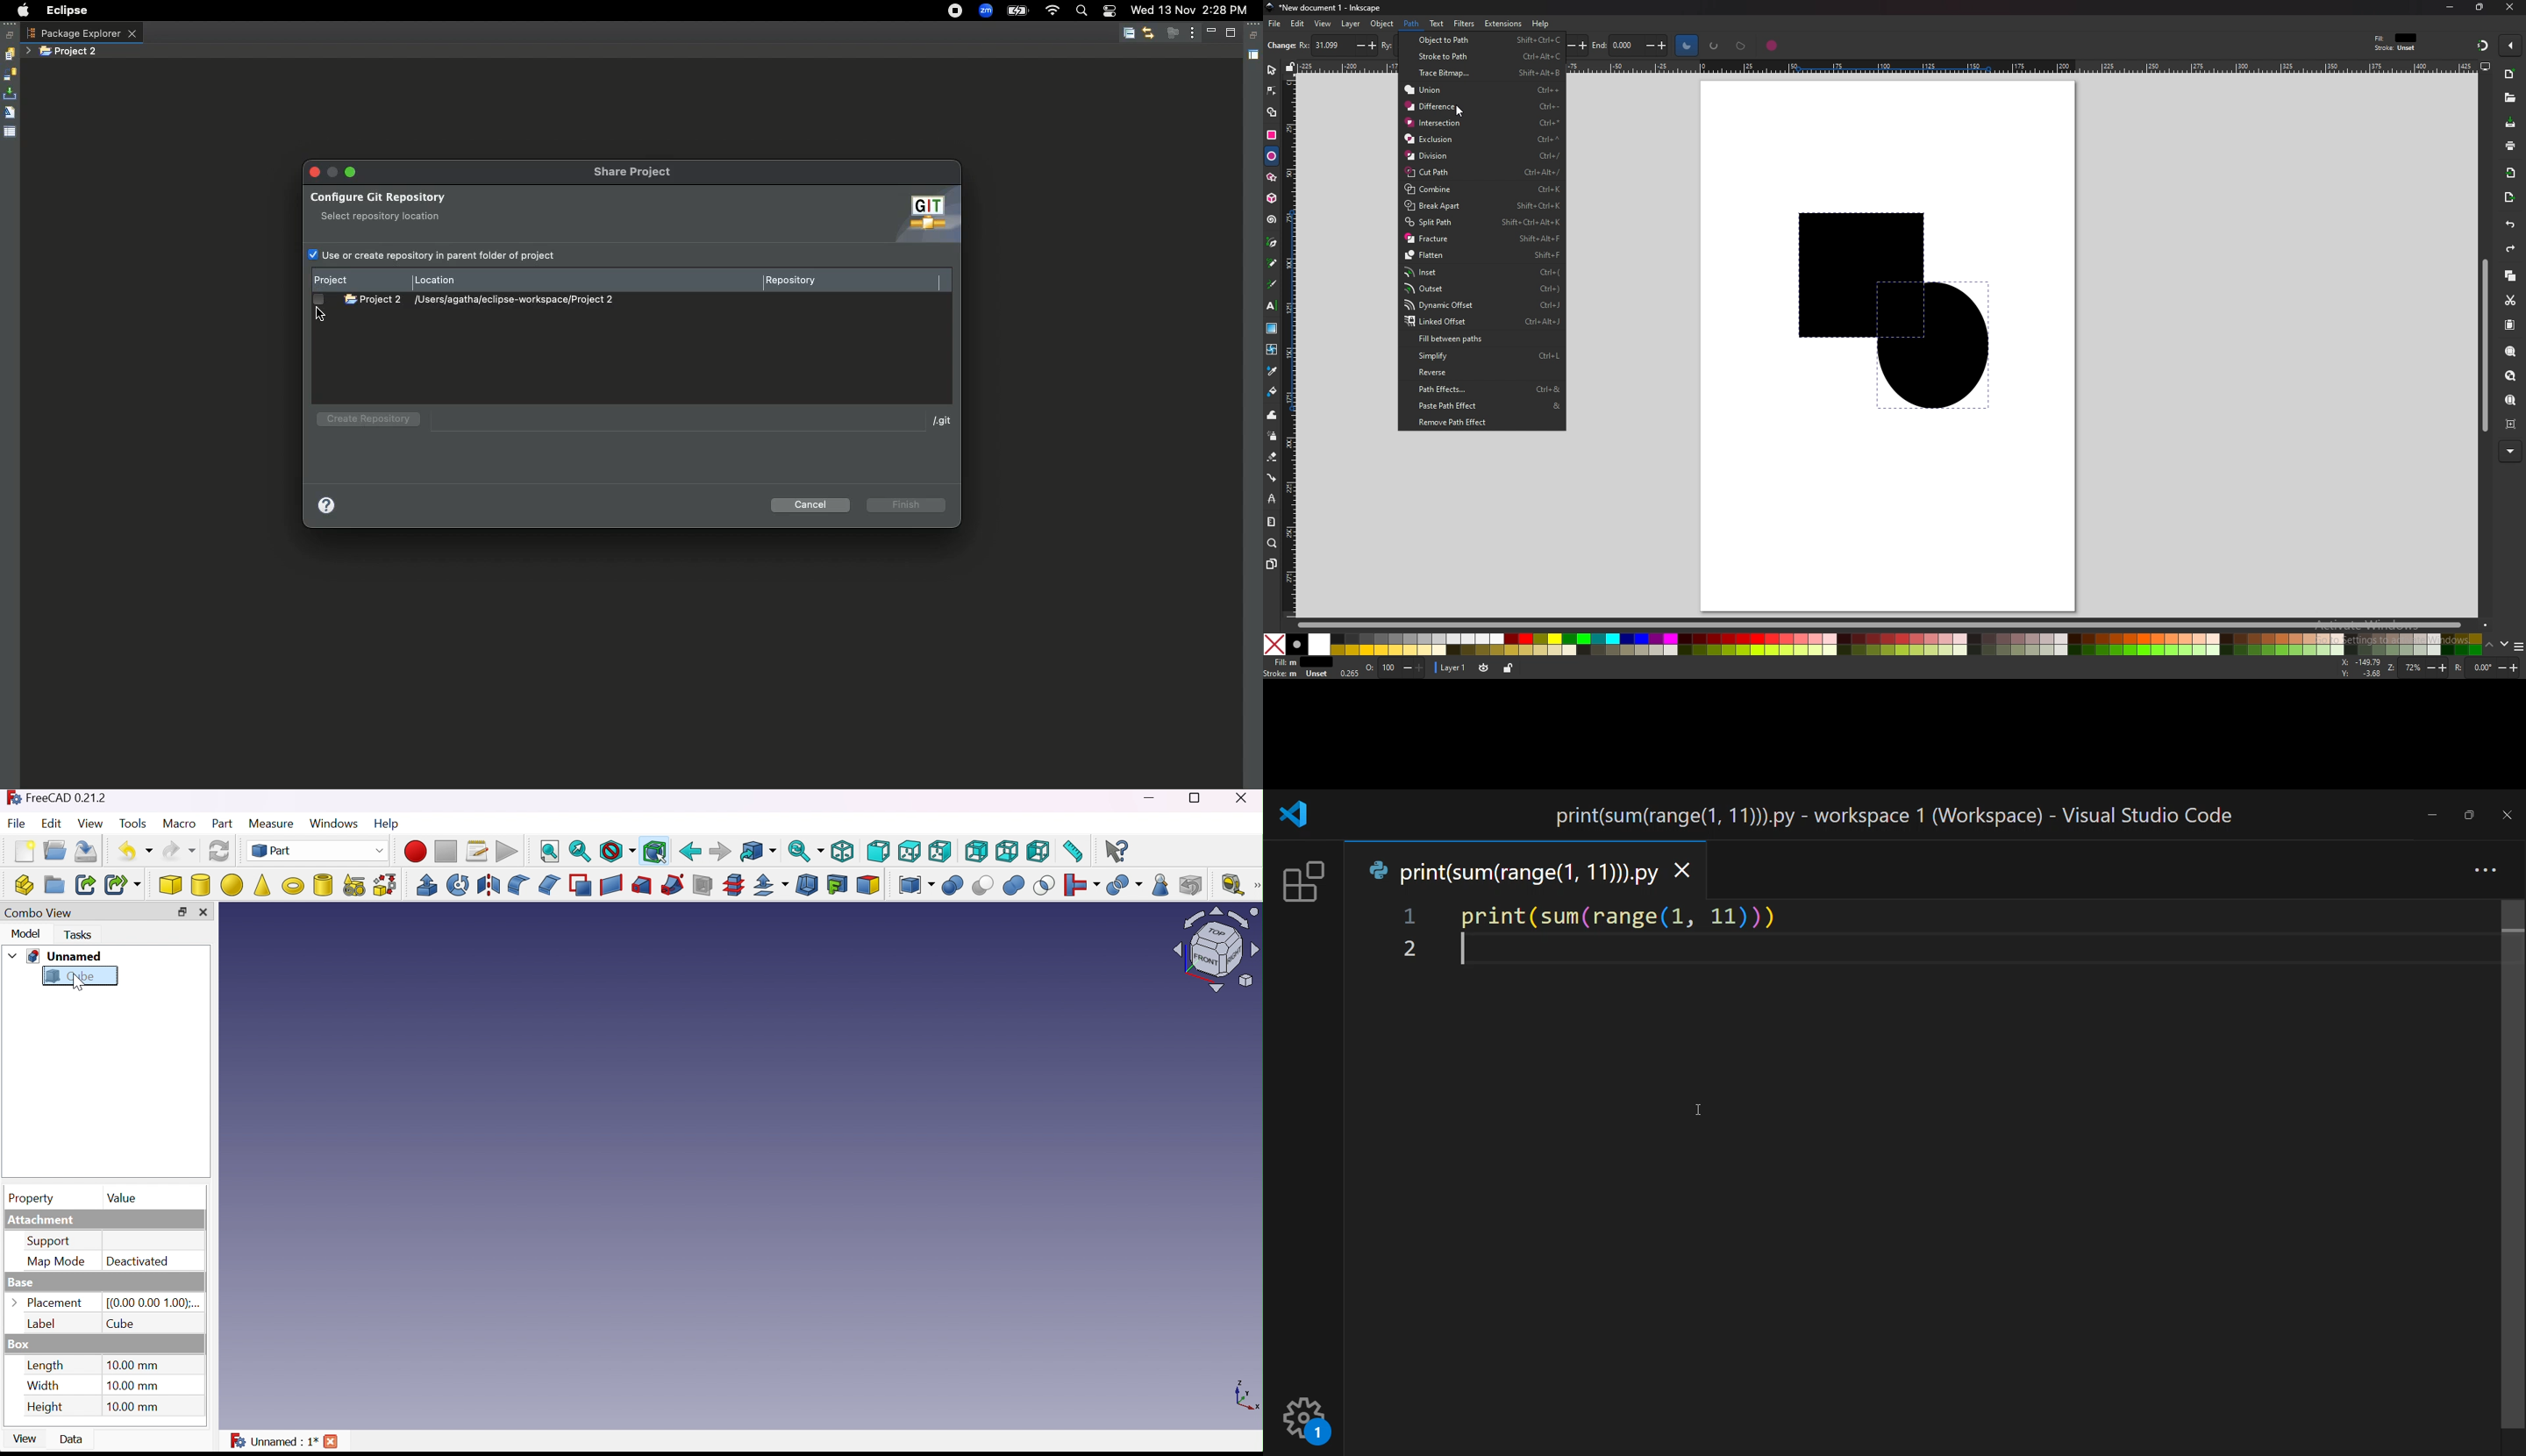 This screenshot has height=1456, width=2548. What do you see at coordinates (1460, 951) in the screenshot?
I see `start writing` at bounding box center [1460, 951].